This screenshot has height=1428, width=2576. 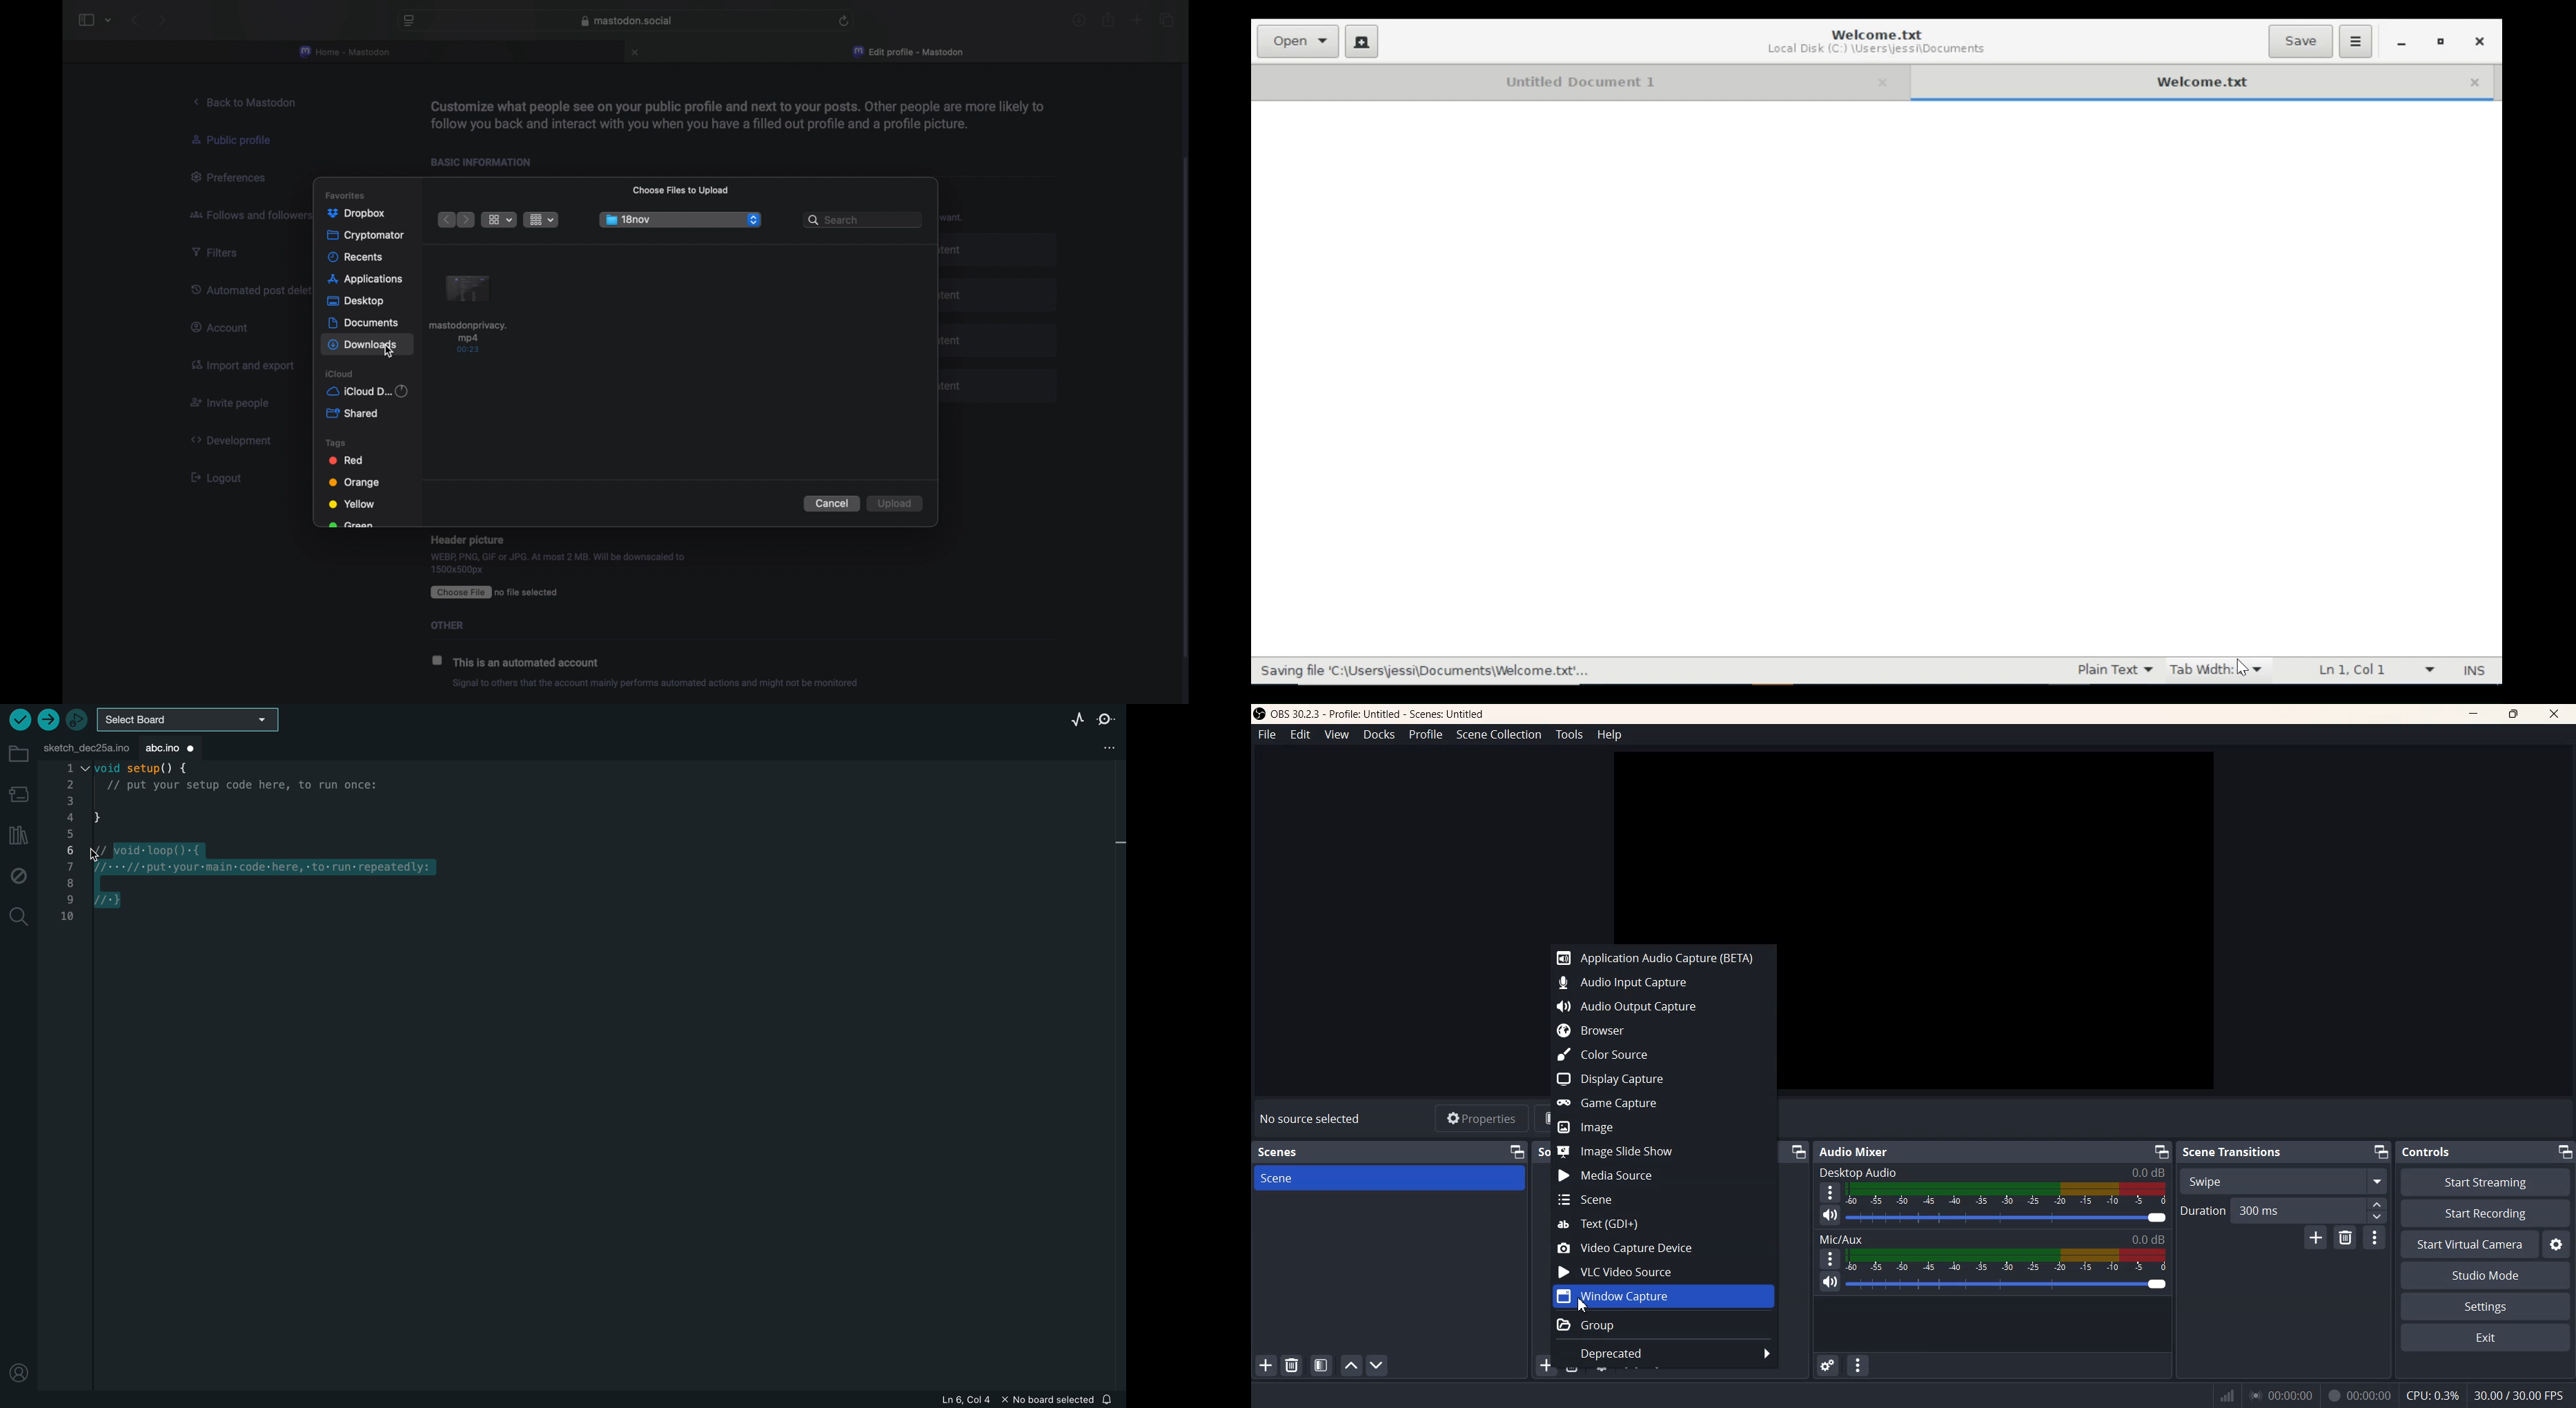 I want to click on home - mastodon, so click(x=345, y=52).